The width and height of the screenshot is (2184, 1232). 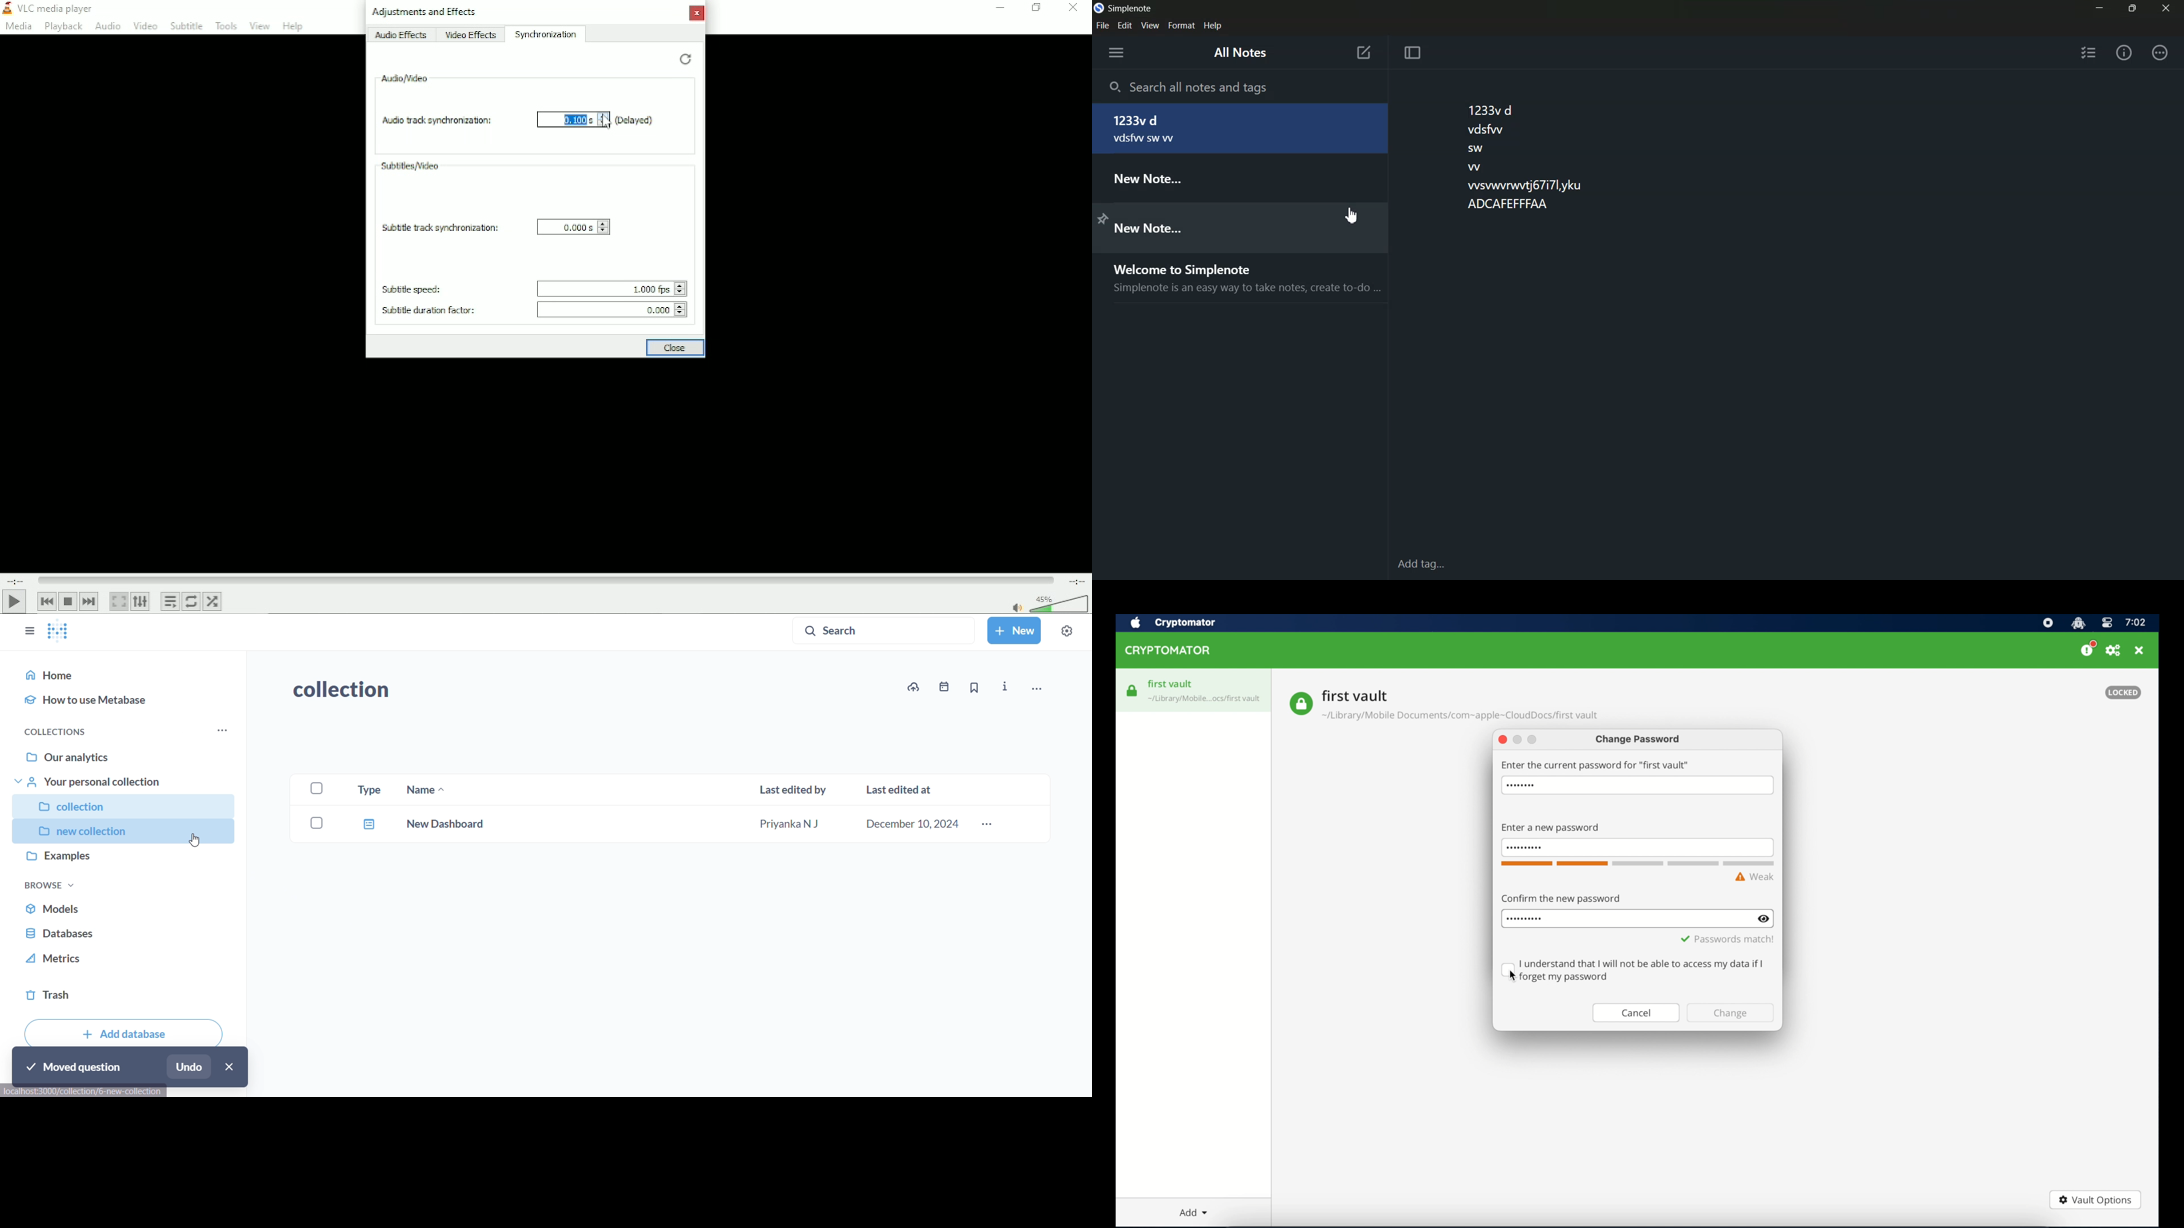 What do you see at coordinates (127, 910) in the screenshot?
I see `models` at bounding box center [127, 910].